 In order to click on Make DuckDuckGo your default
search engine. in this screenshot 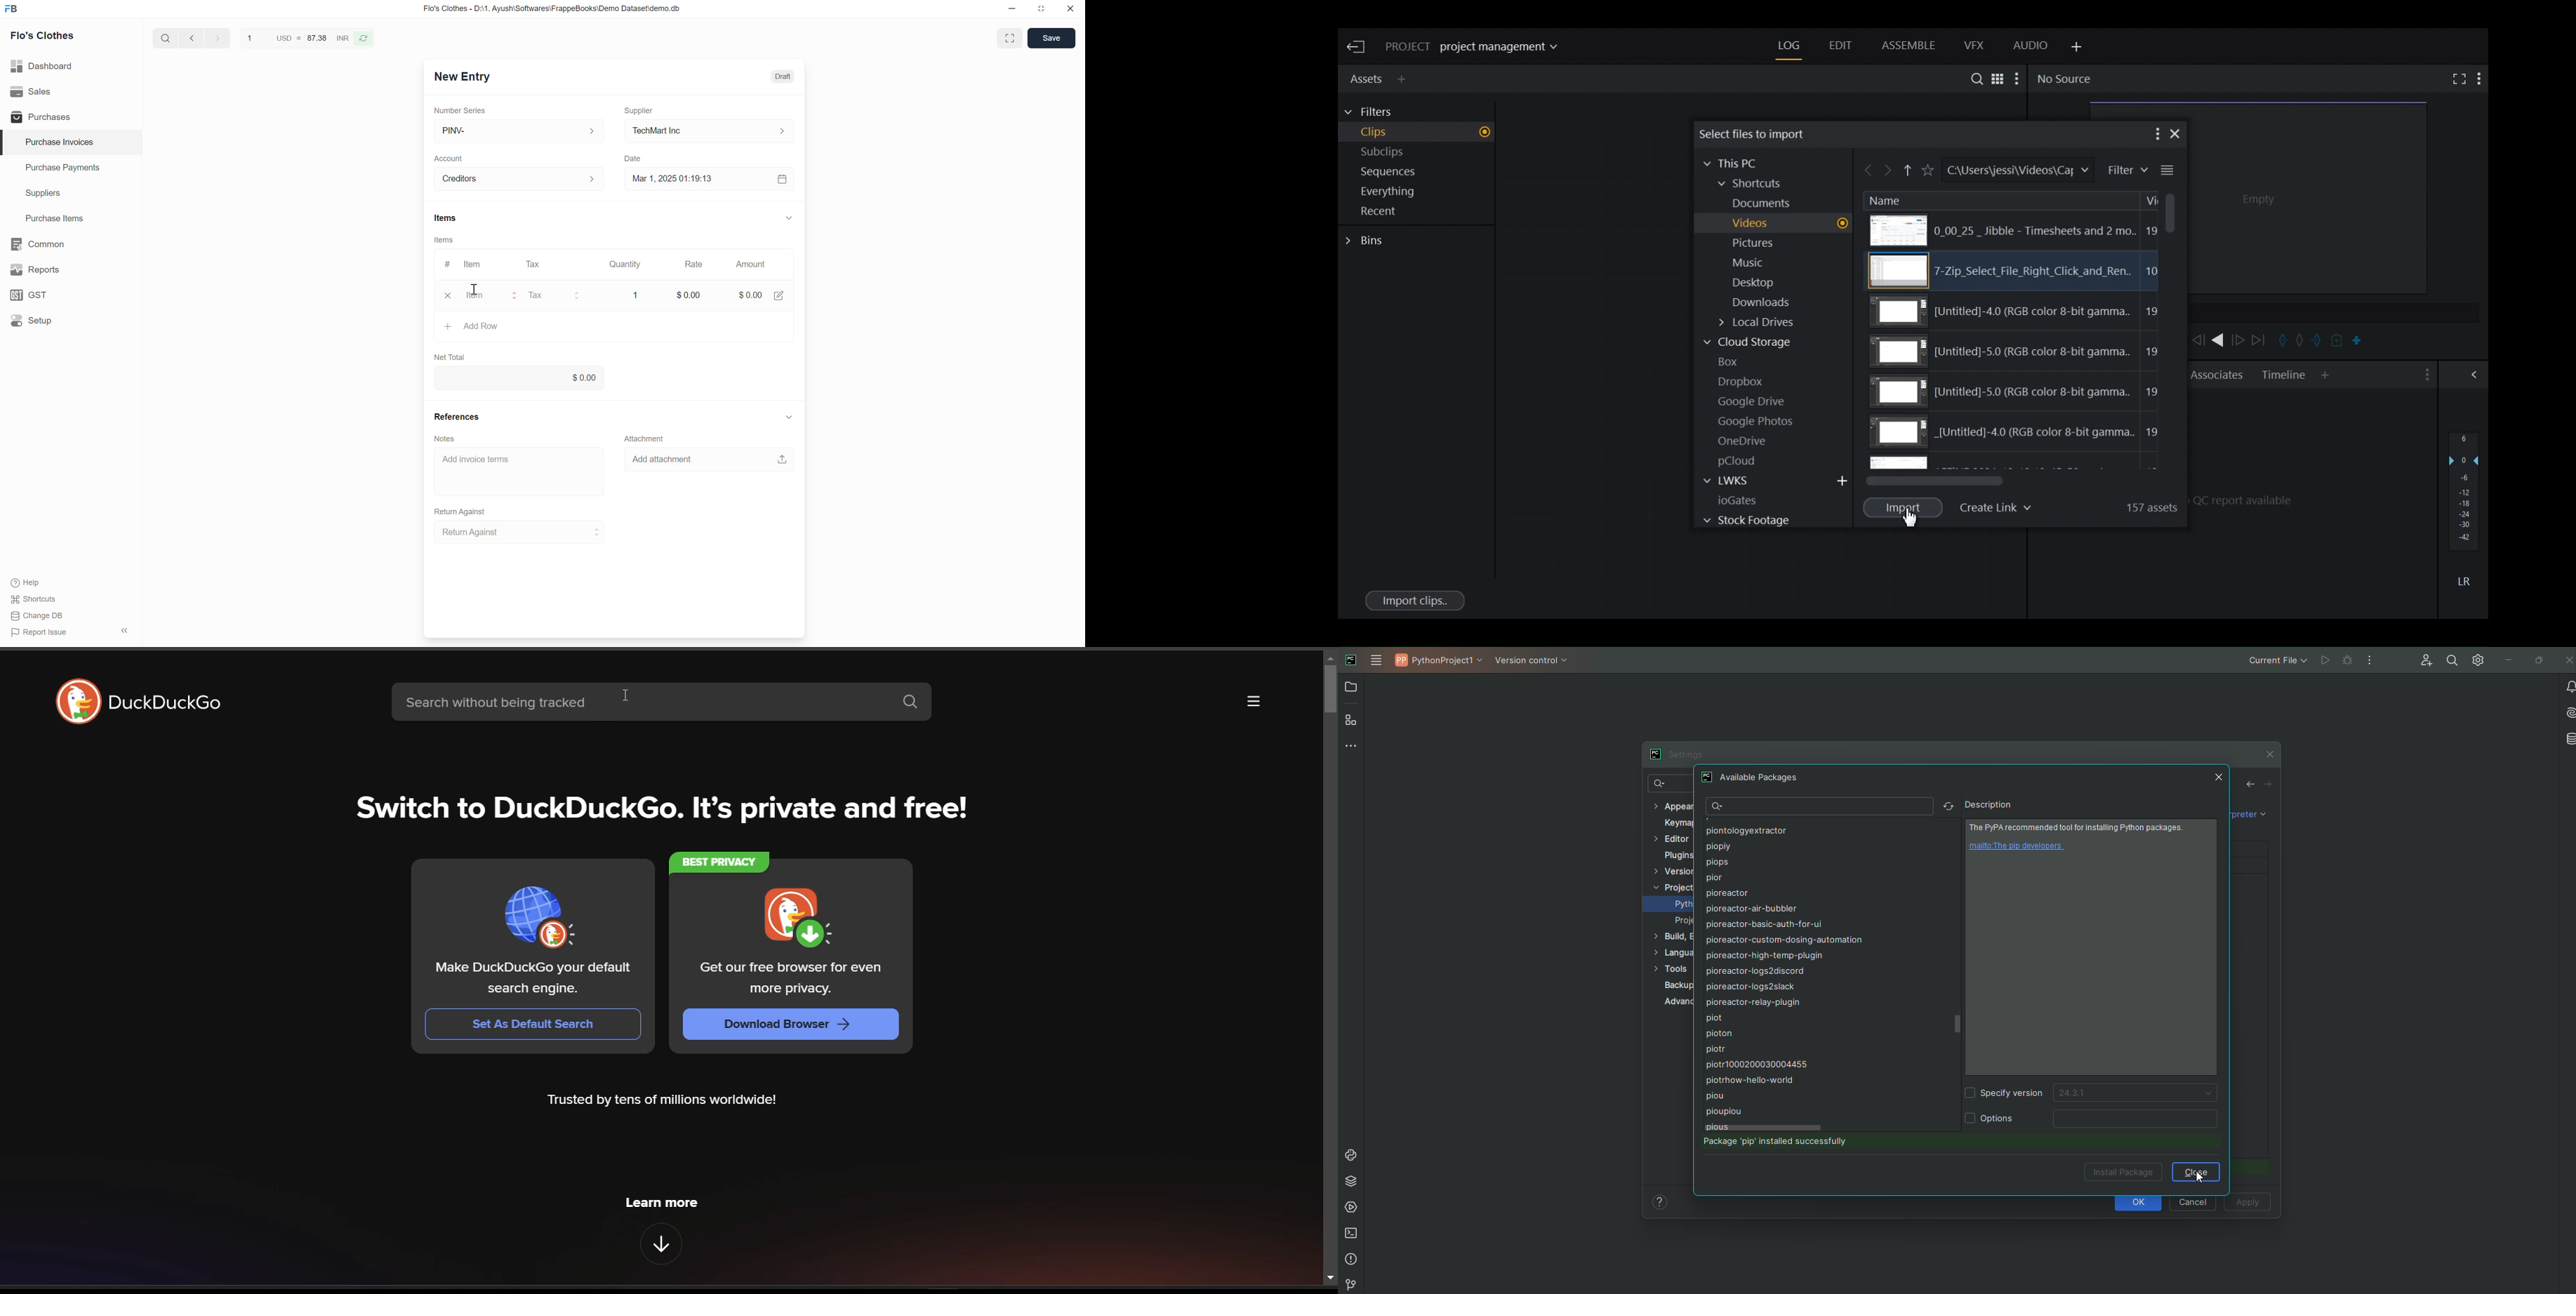, I will do `click(534, 979)`.